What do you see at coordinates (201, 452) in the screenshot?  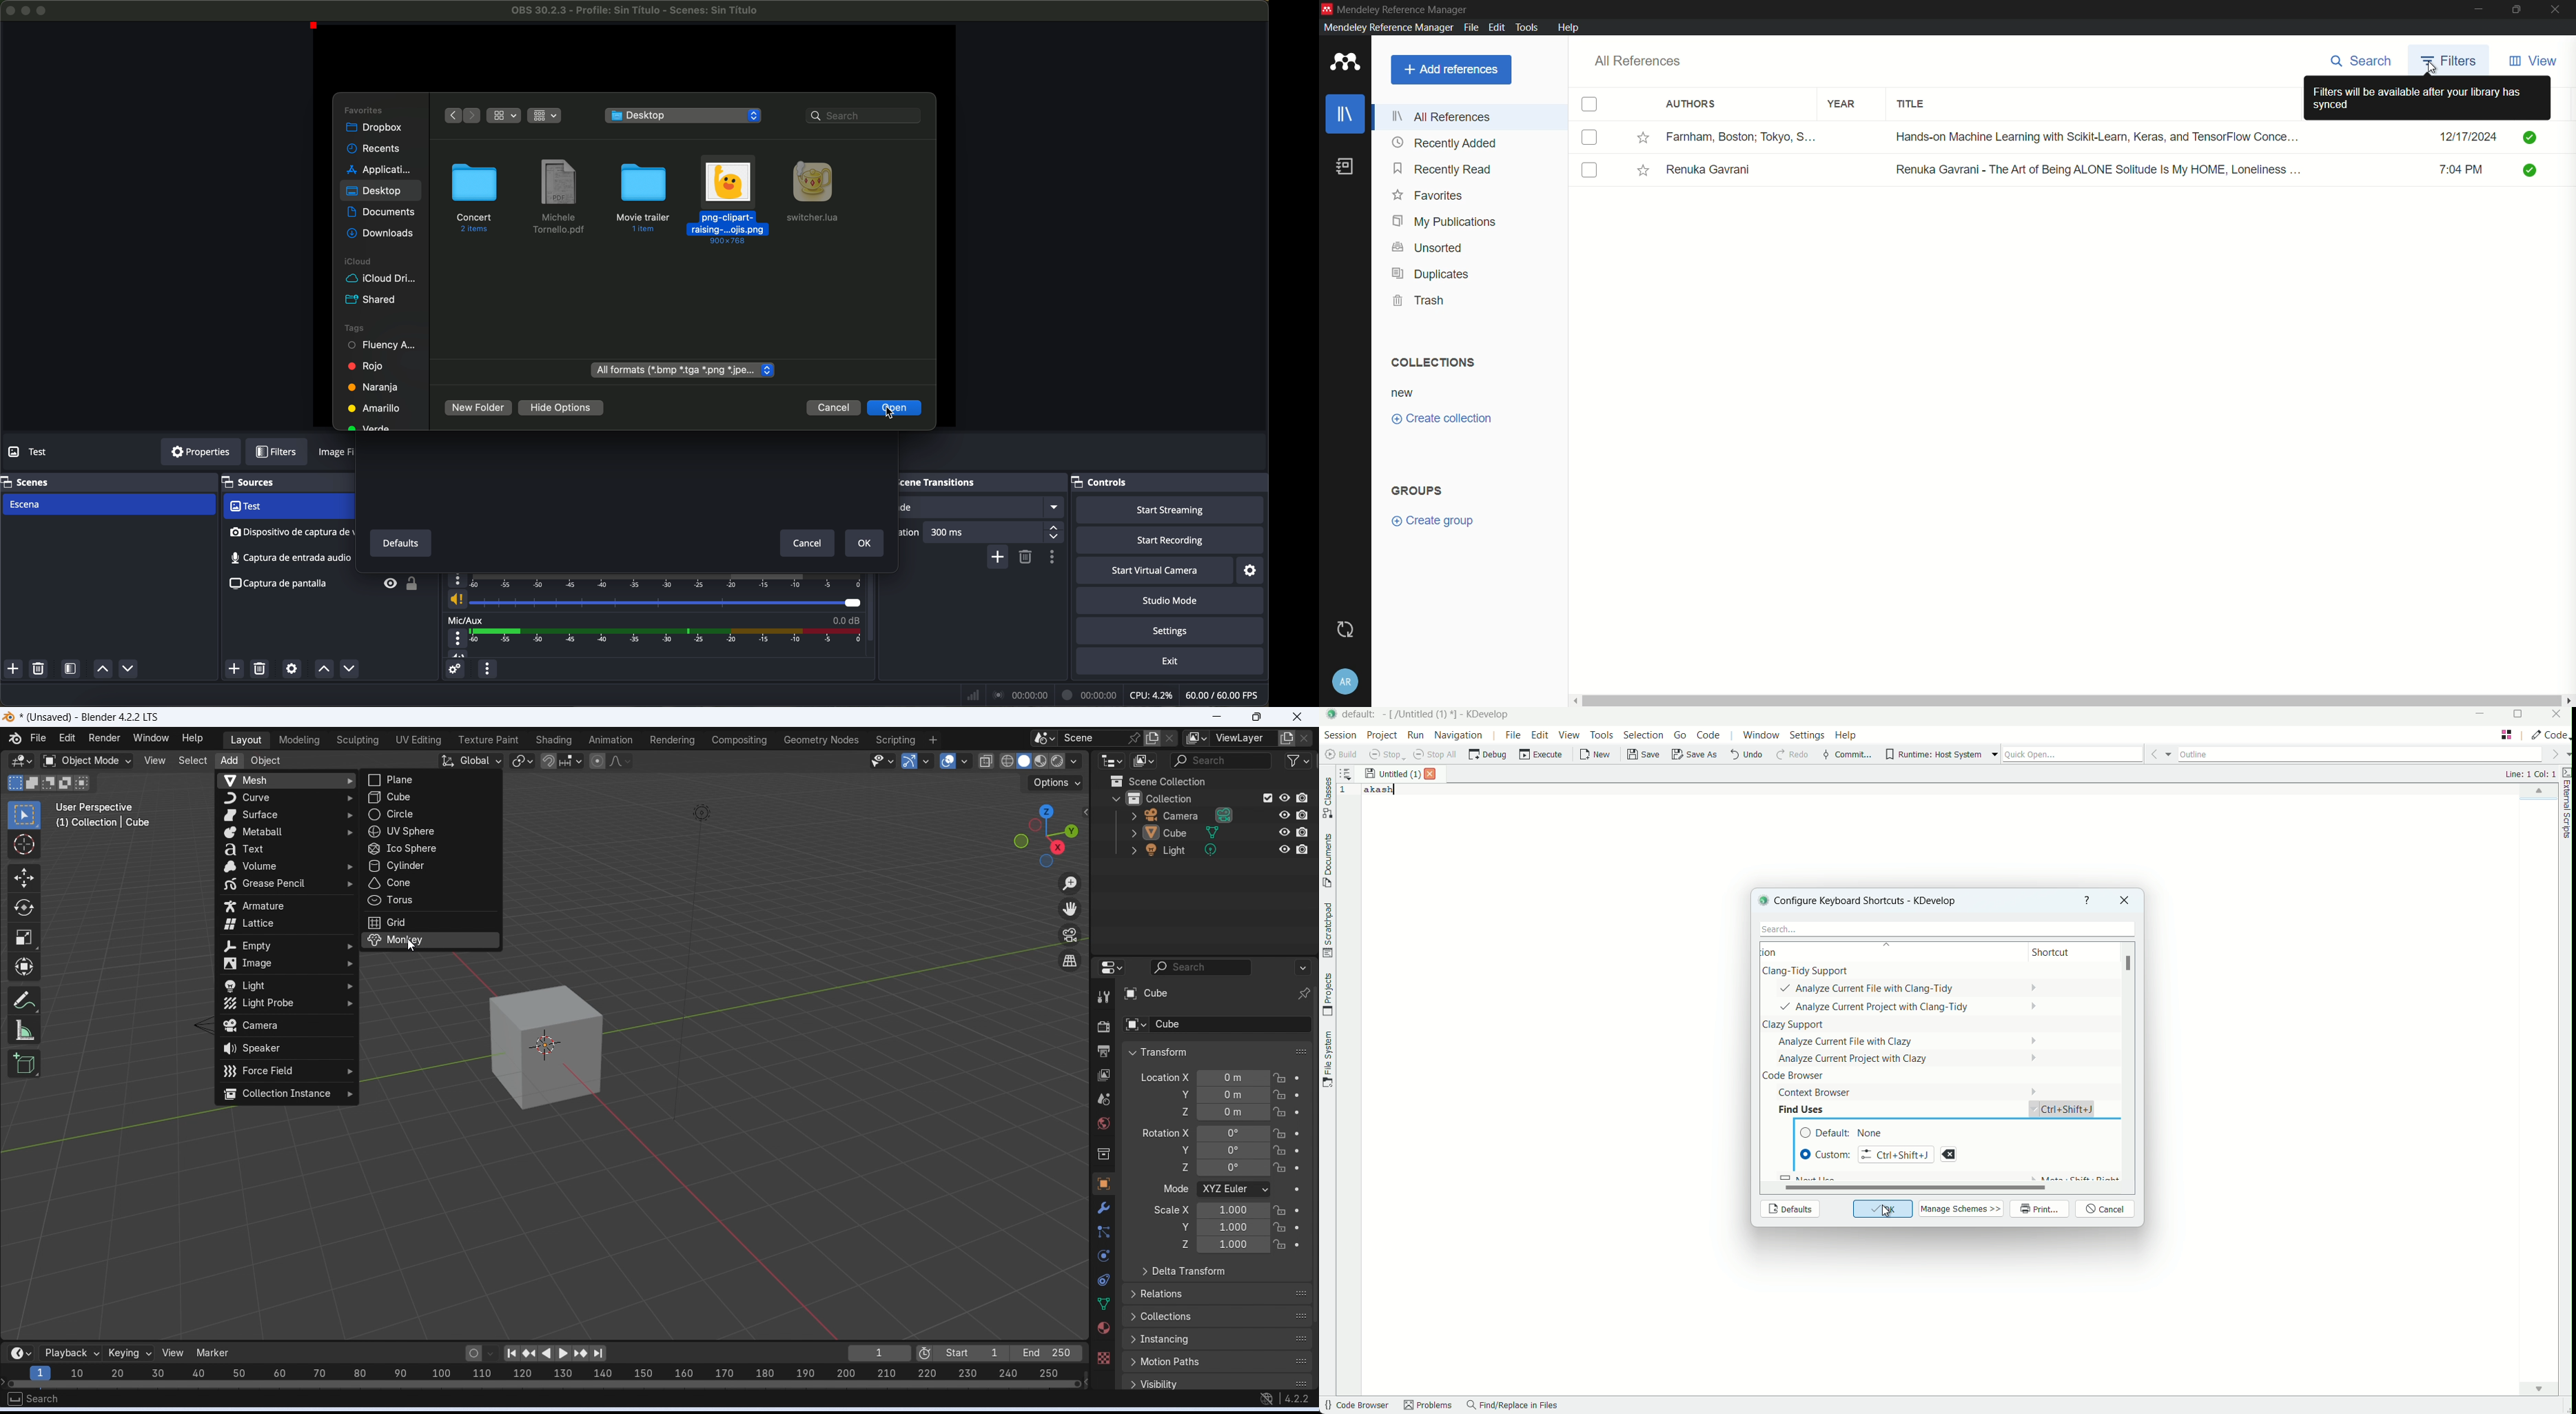 I see `properties` at bounding box center [201, 452].